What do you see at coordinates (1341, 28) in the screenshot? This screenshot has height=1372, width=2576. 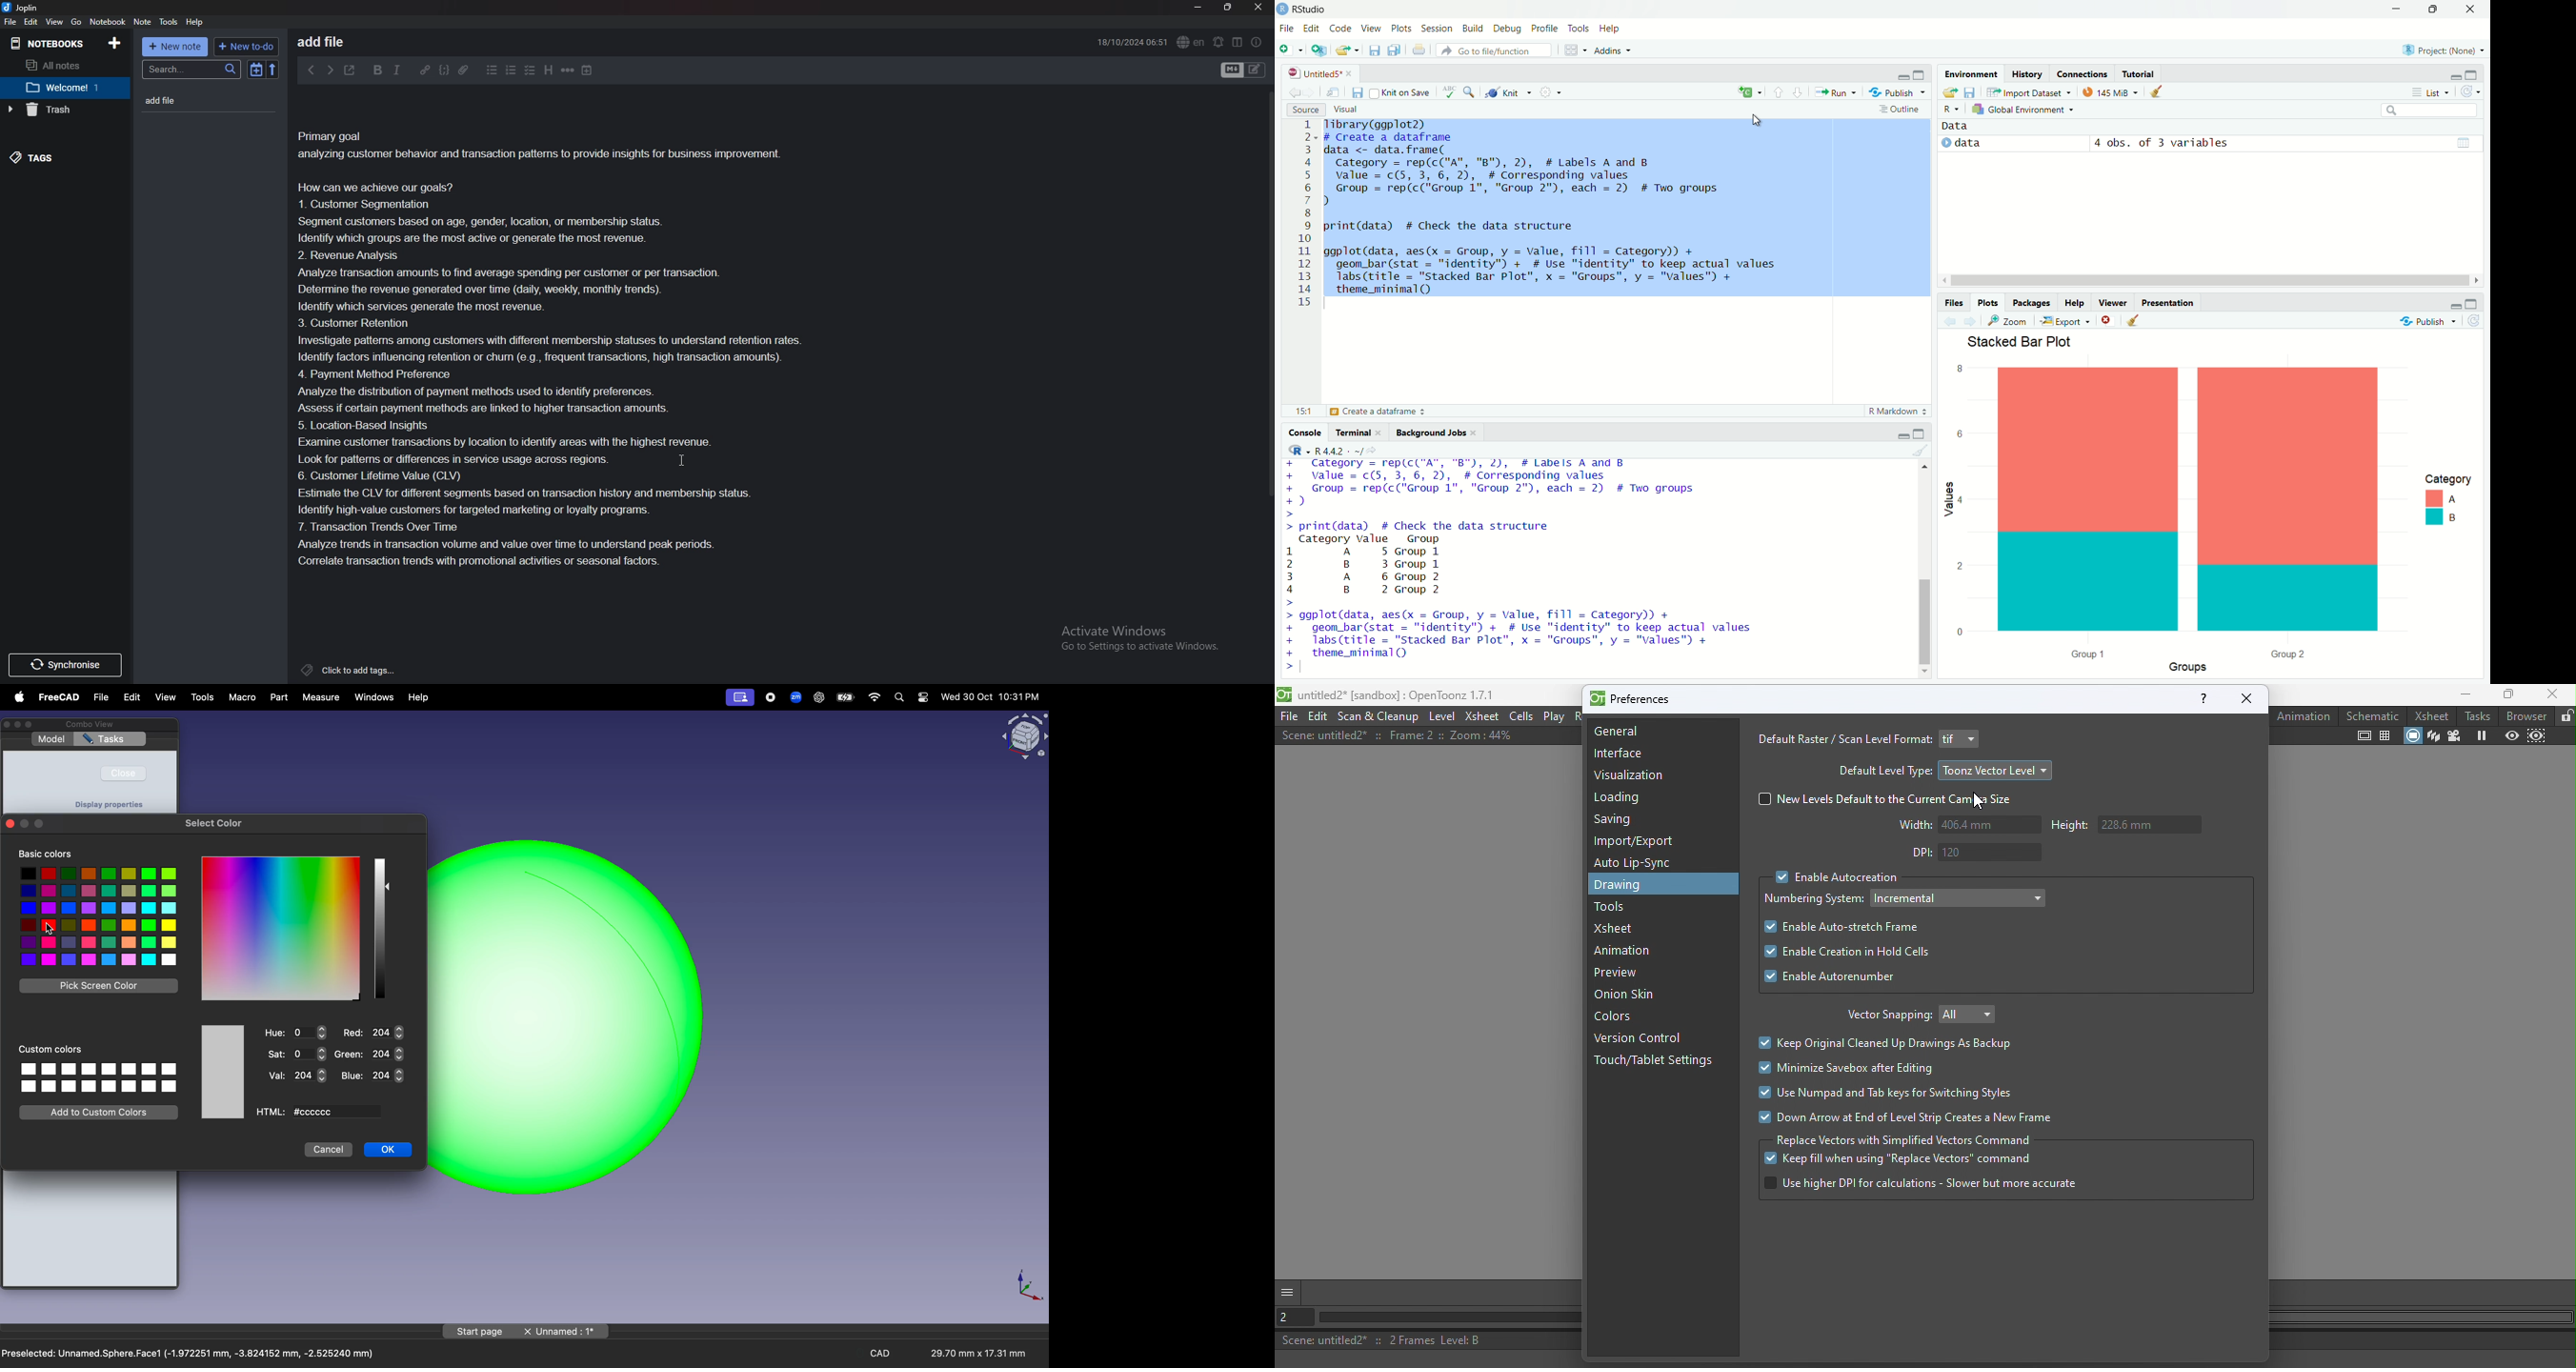 I see `Code` at bounding box center [1341, 28].